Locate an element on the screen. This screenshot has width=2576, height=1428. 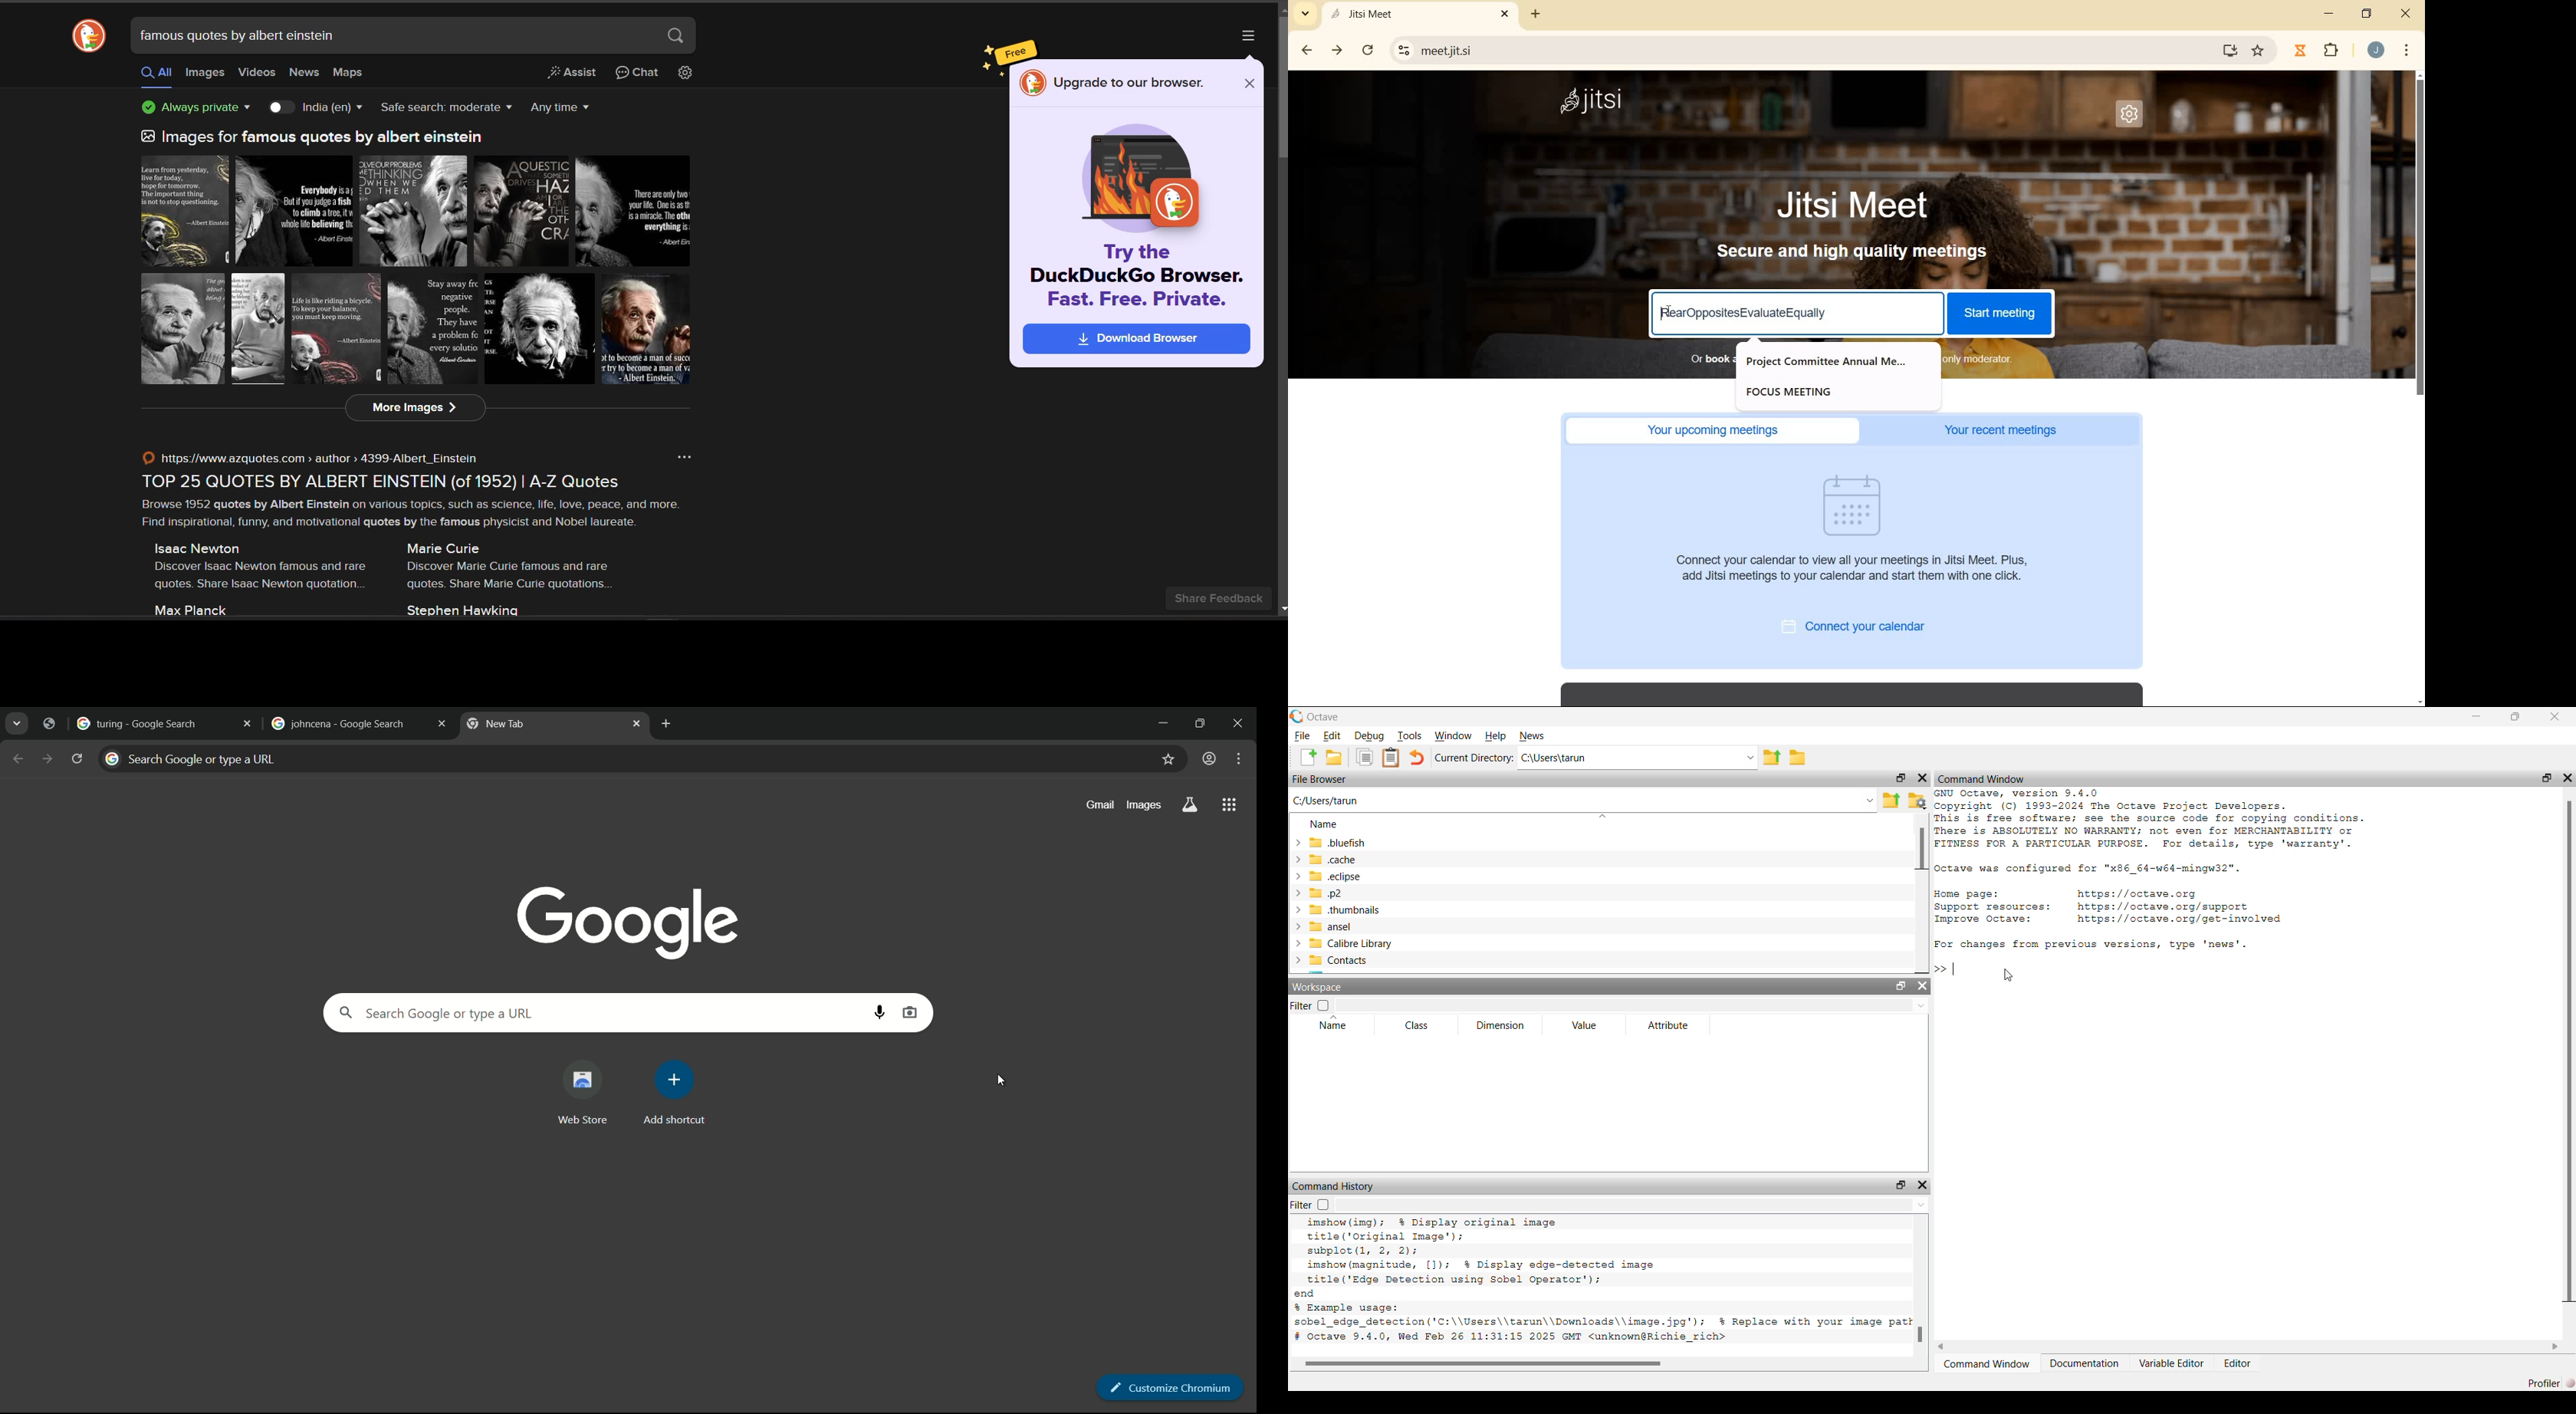
Name is located at coordinates (1335, 1028).